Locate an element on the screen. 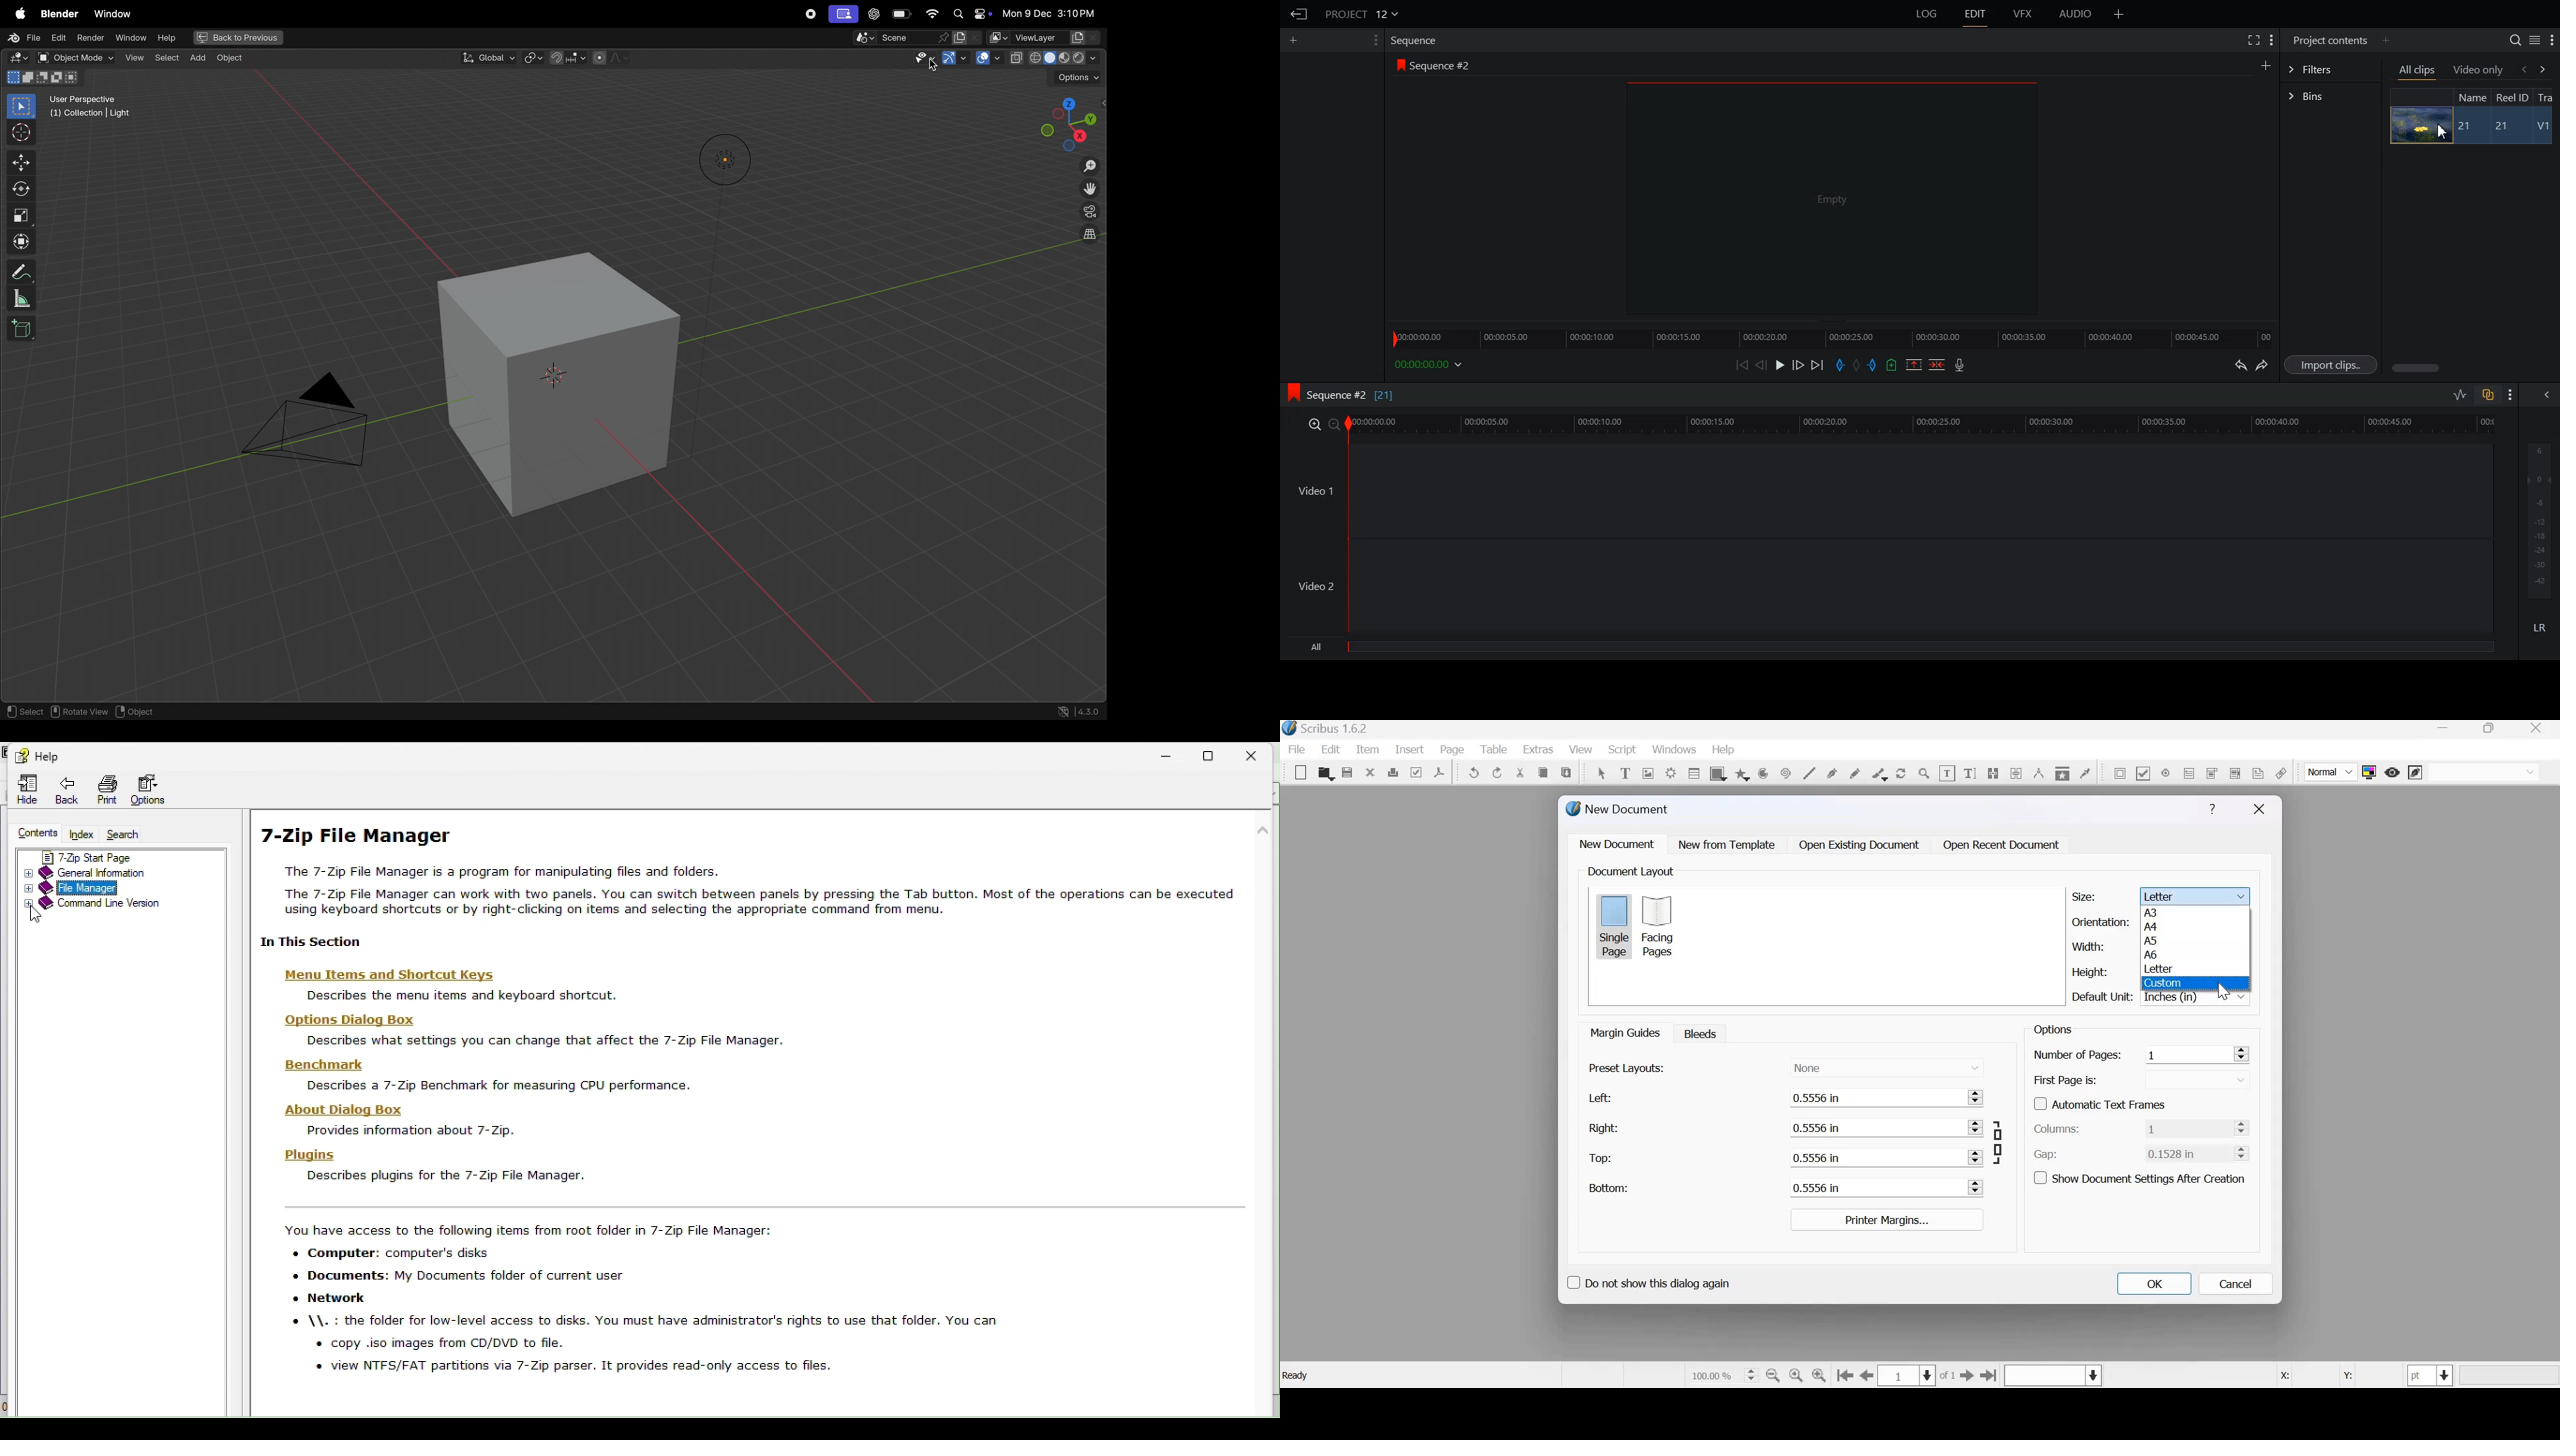 This screenshot has height=1456, width=2576. Copy item properties is located at coordinates (2061, 771).